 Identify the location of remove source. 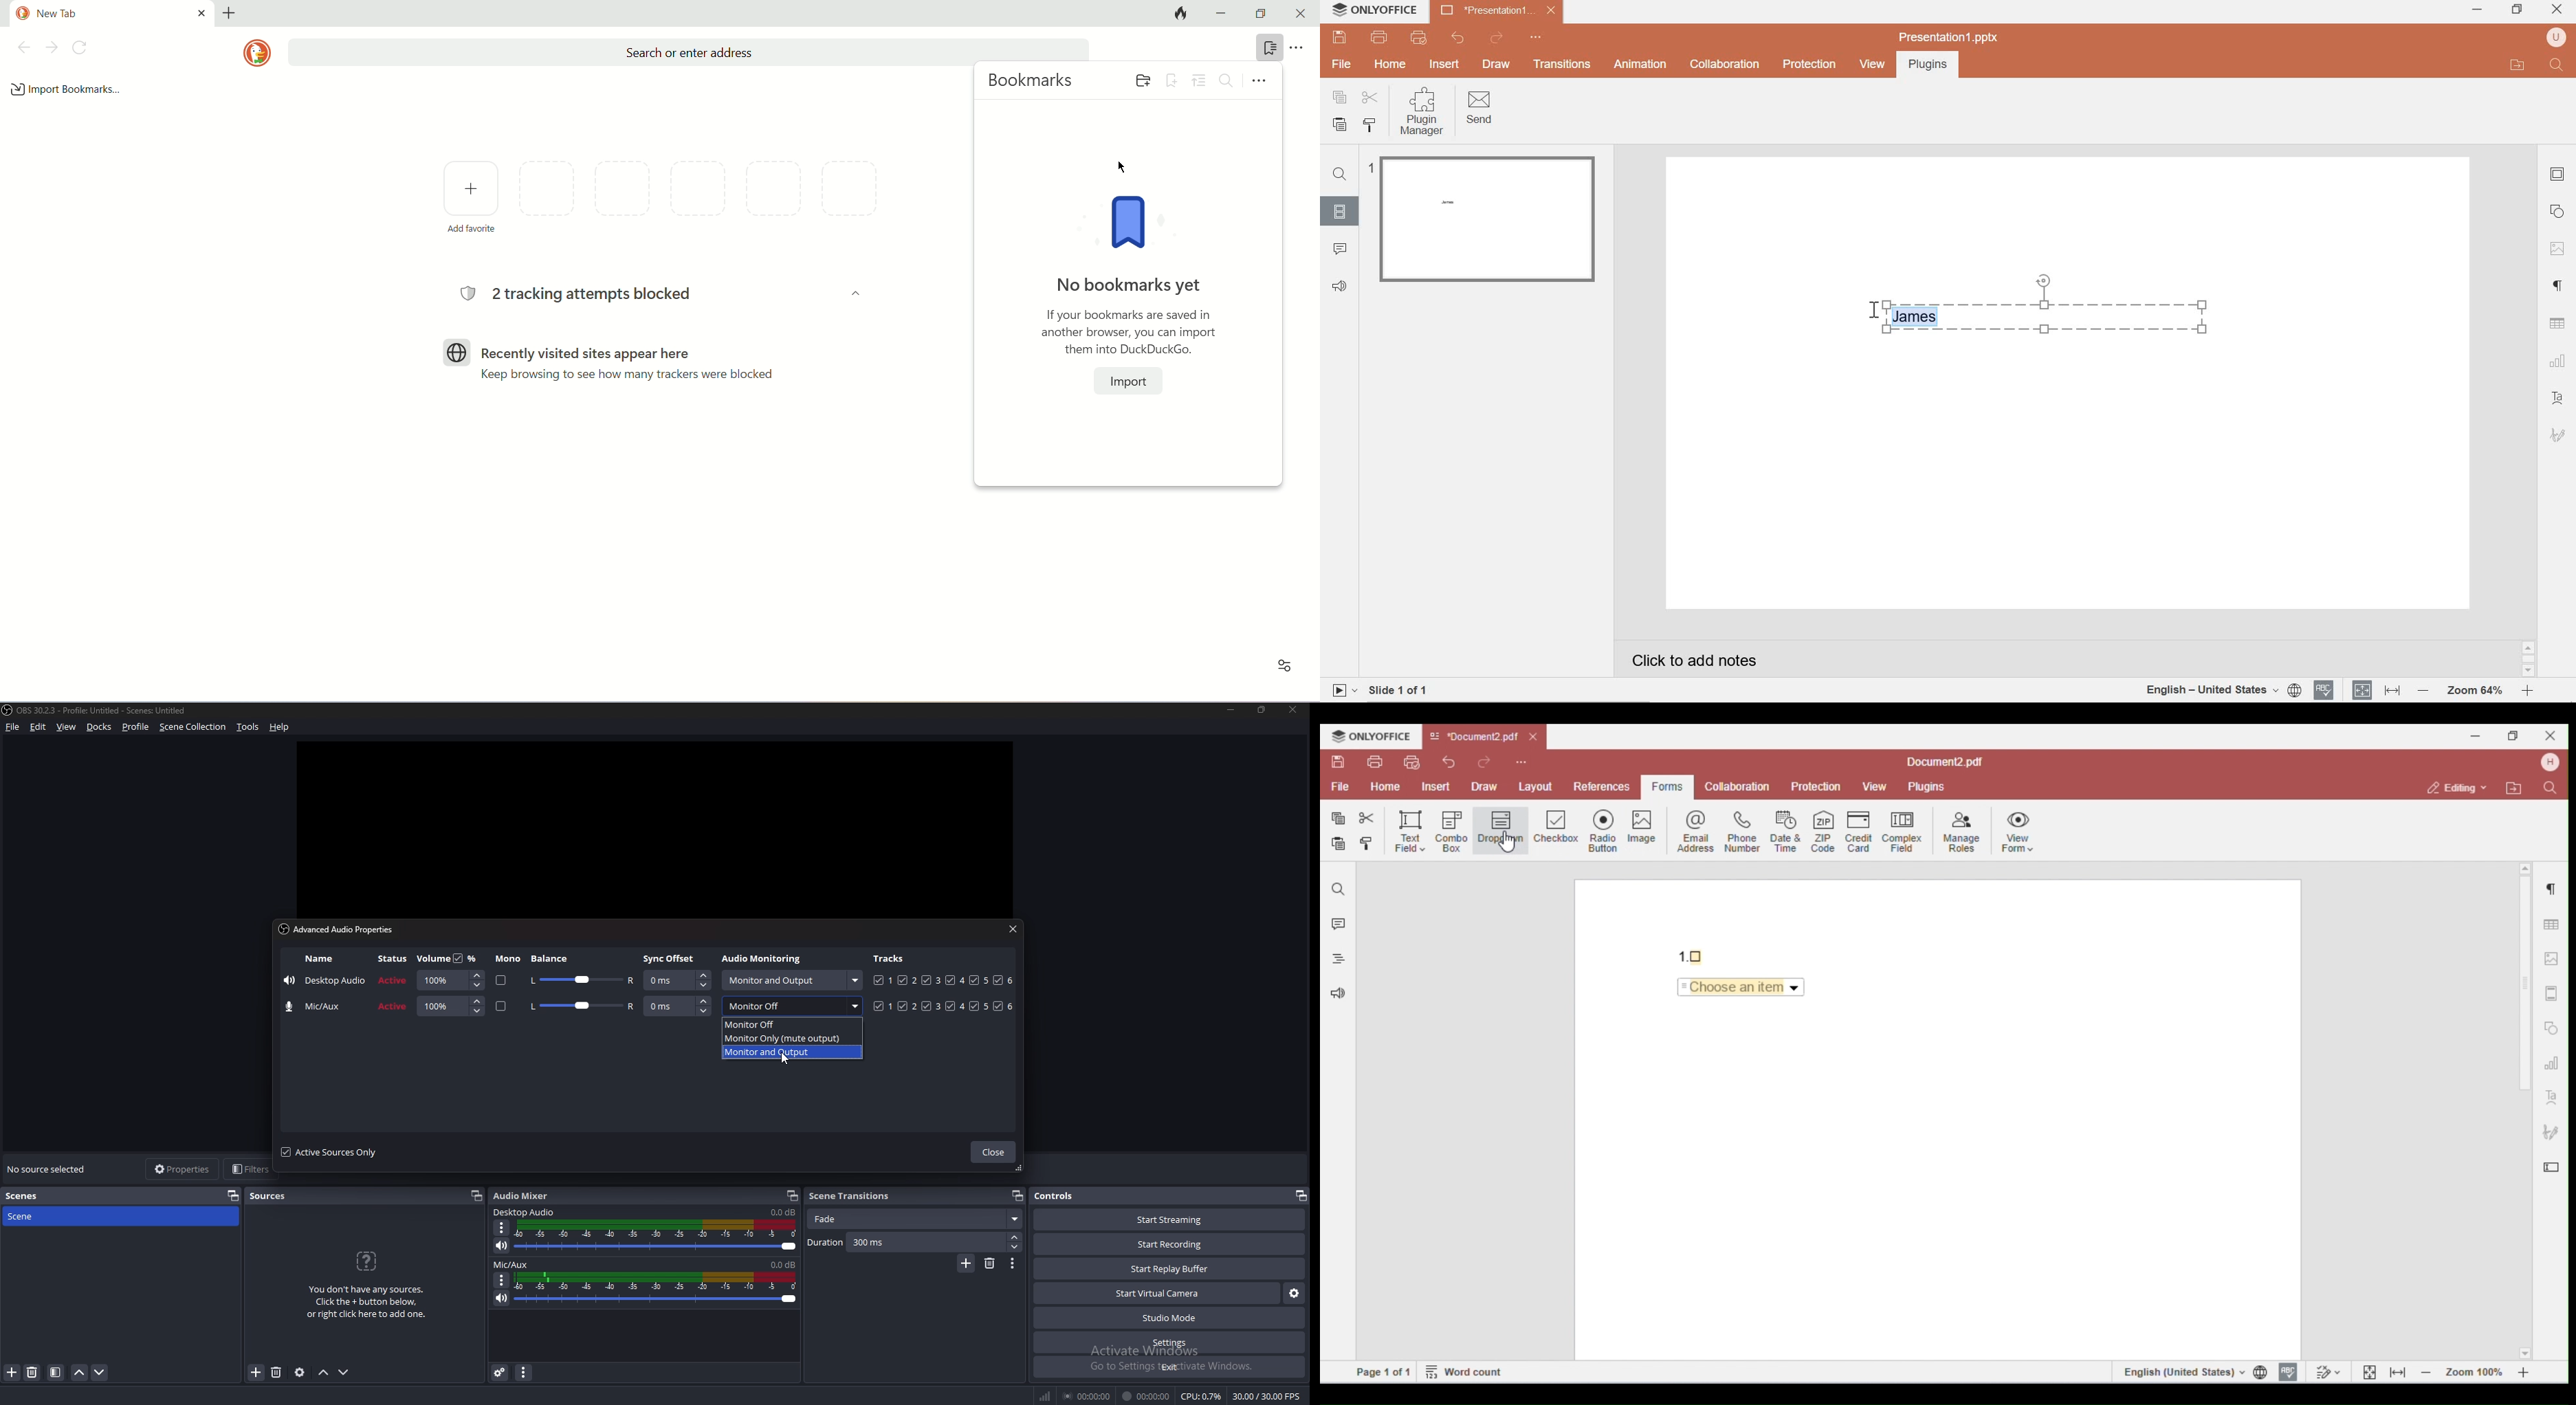
(277, 1372).